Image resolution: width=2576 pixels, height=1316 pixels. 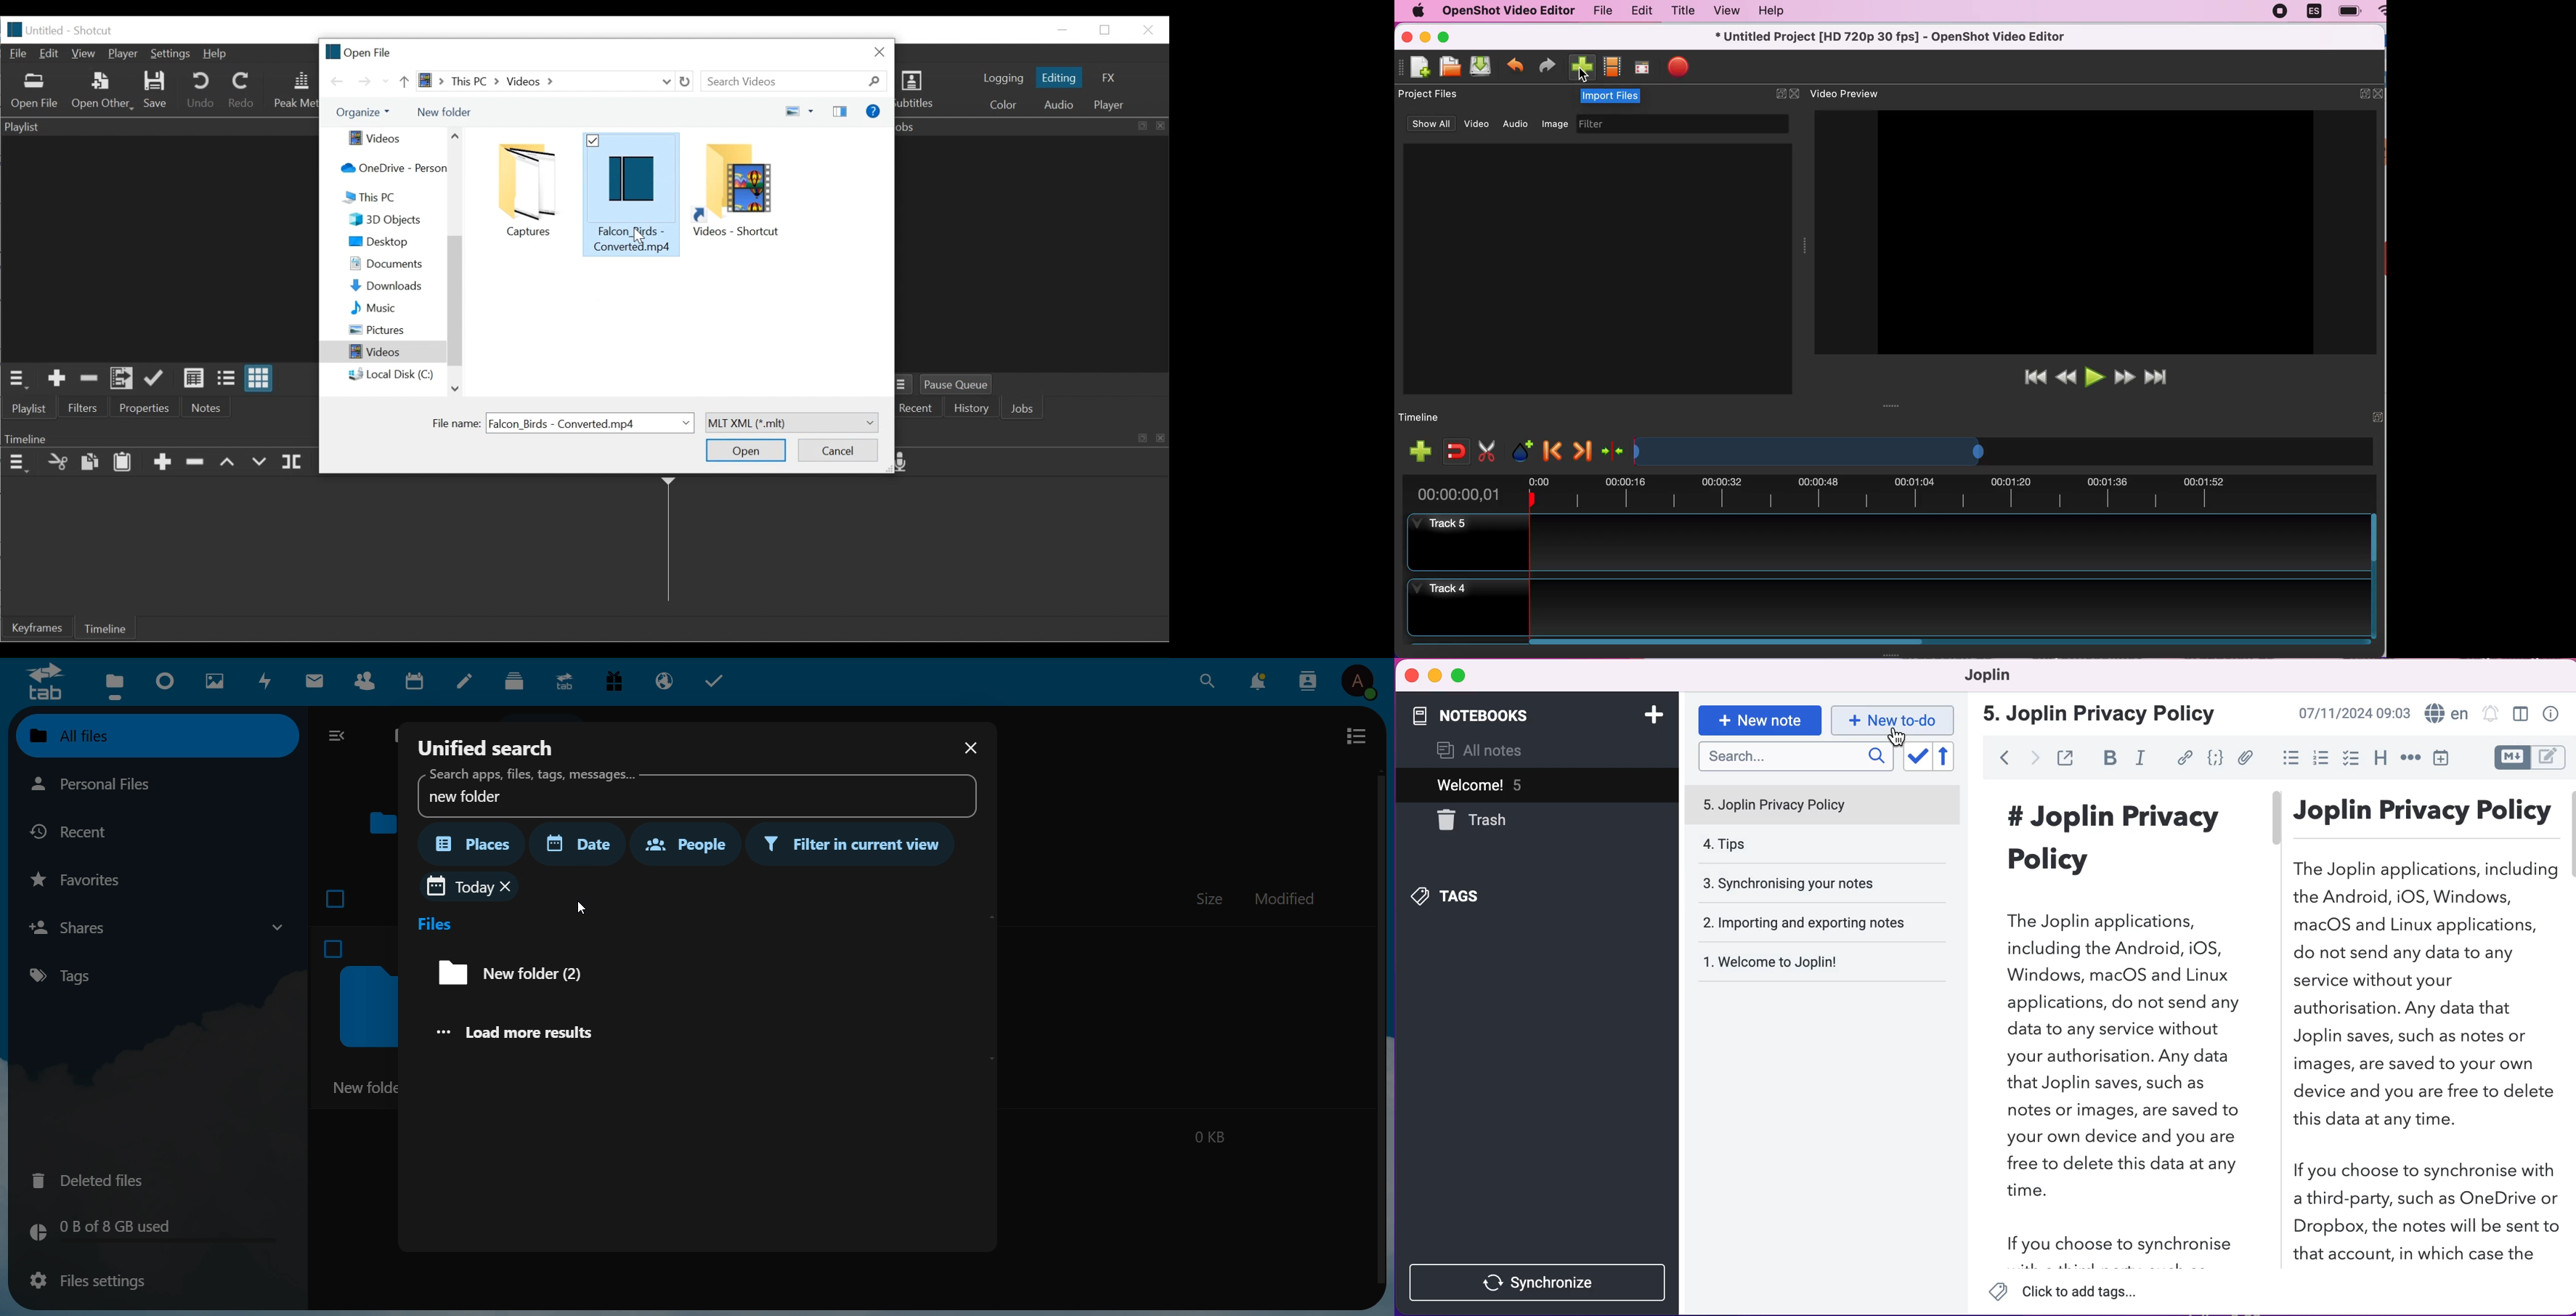 I want to click on Jobs Panel, so click(x=1036, y=254).